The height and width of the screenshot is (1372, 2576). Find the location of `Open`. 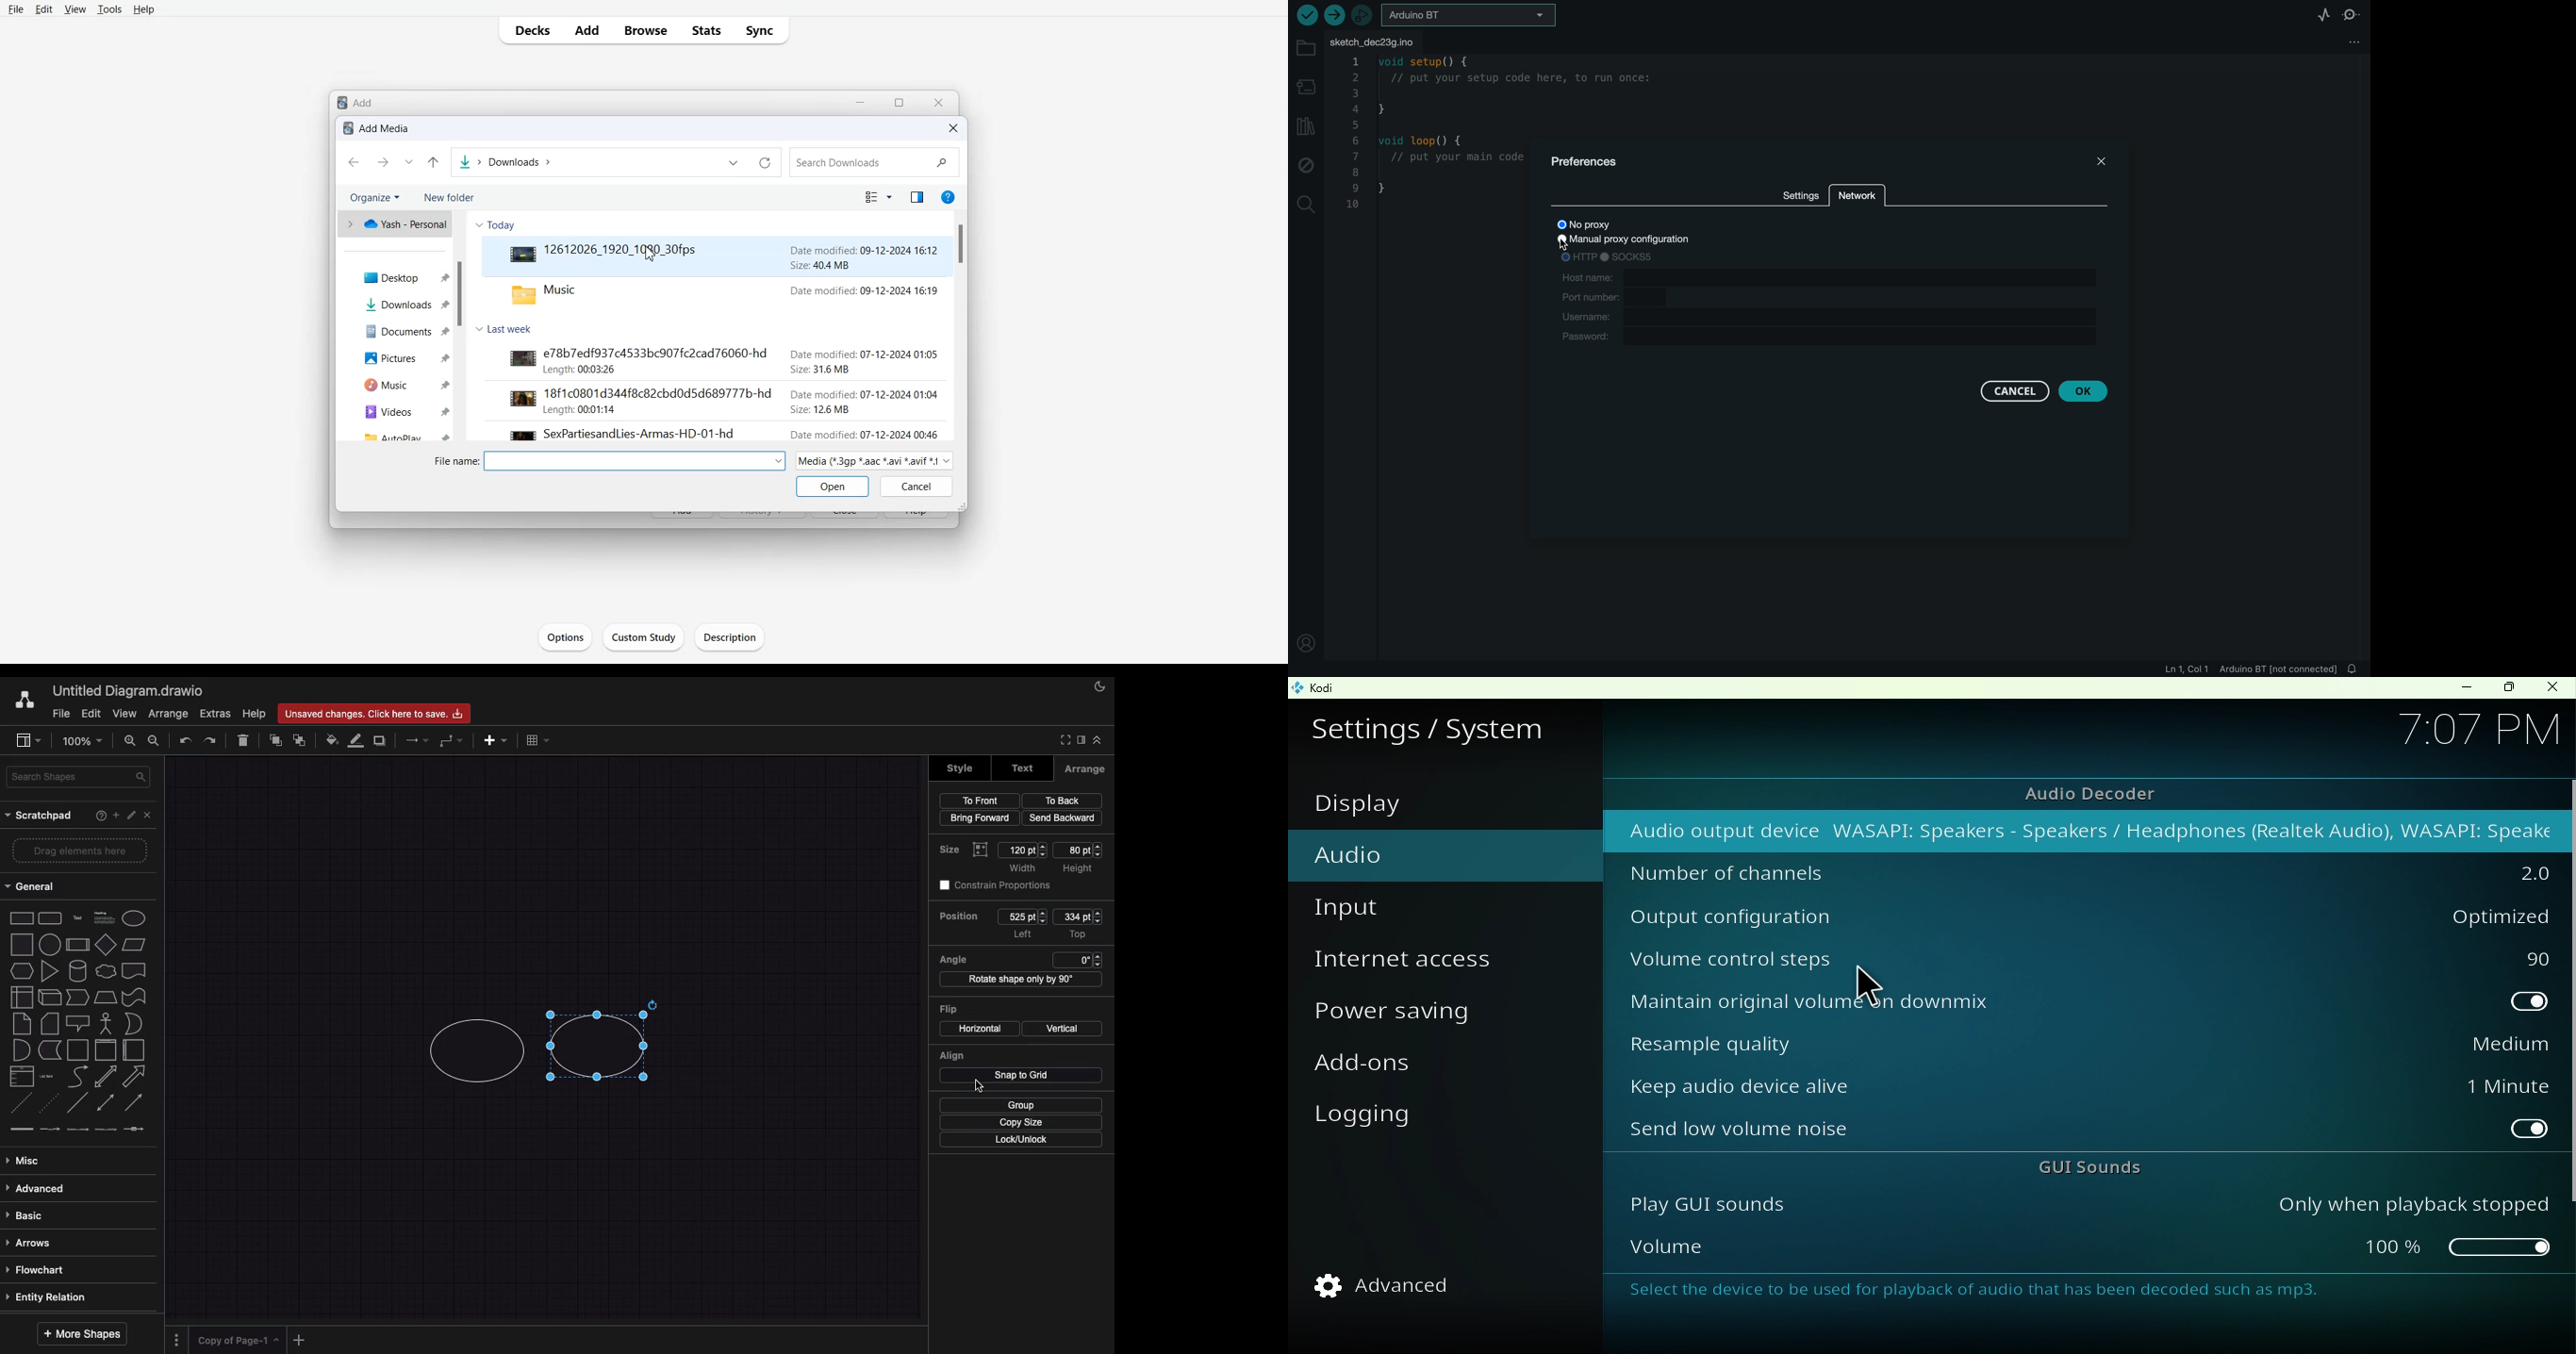

Open is located at coordinates (832, 488).